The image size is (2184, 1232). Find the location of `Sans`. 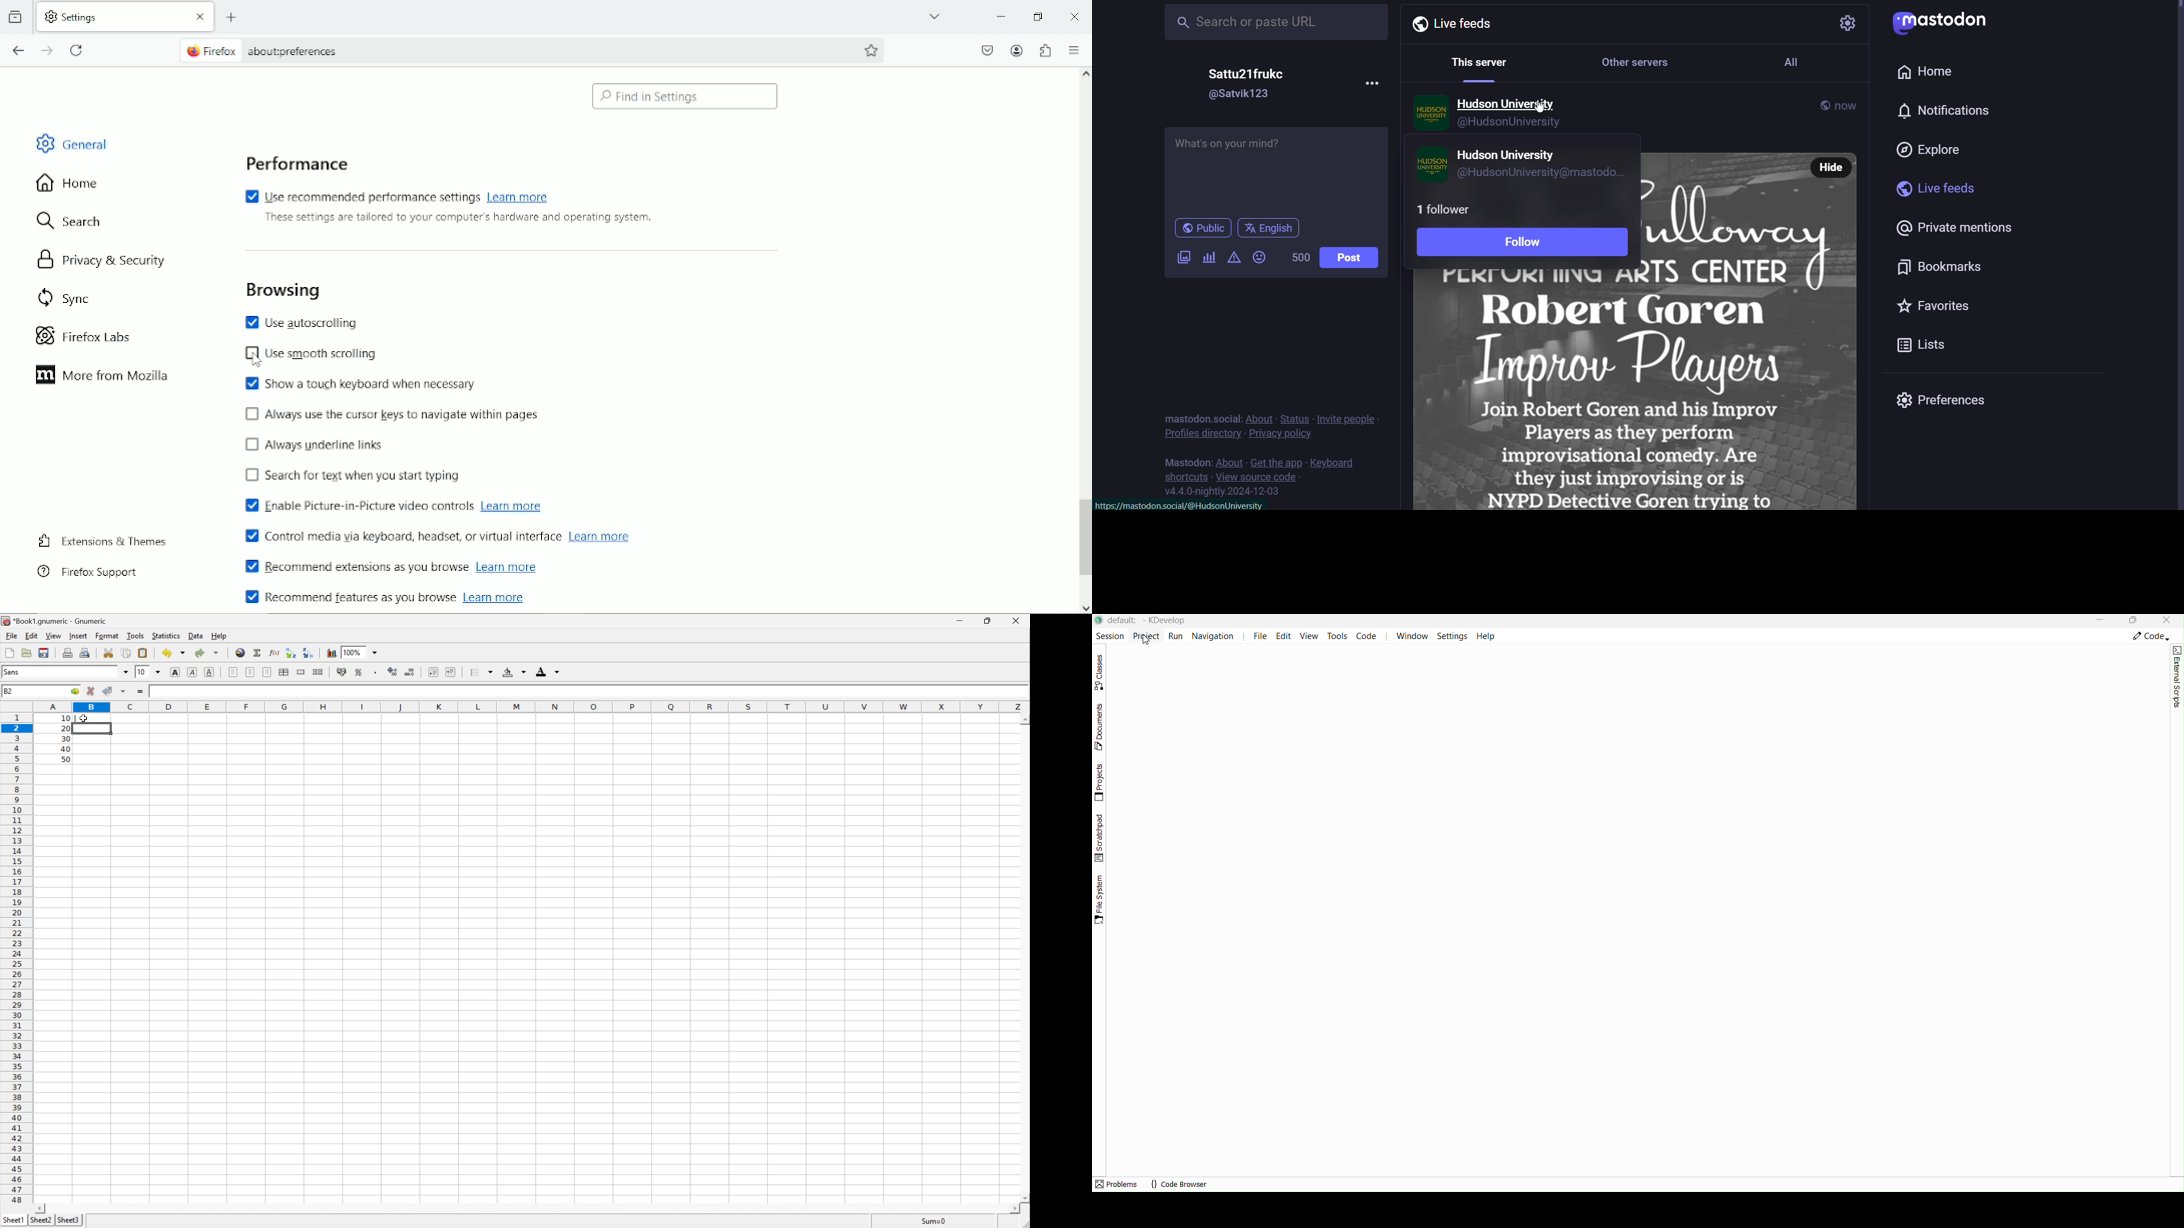

Sans is located at coordinates (14, 672).